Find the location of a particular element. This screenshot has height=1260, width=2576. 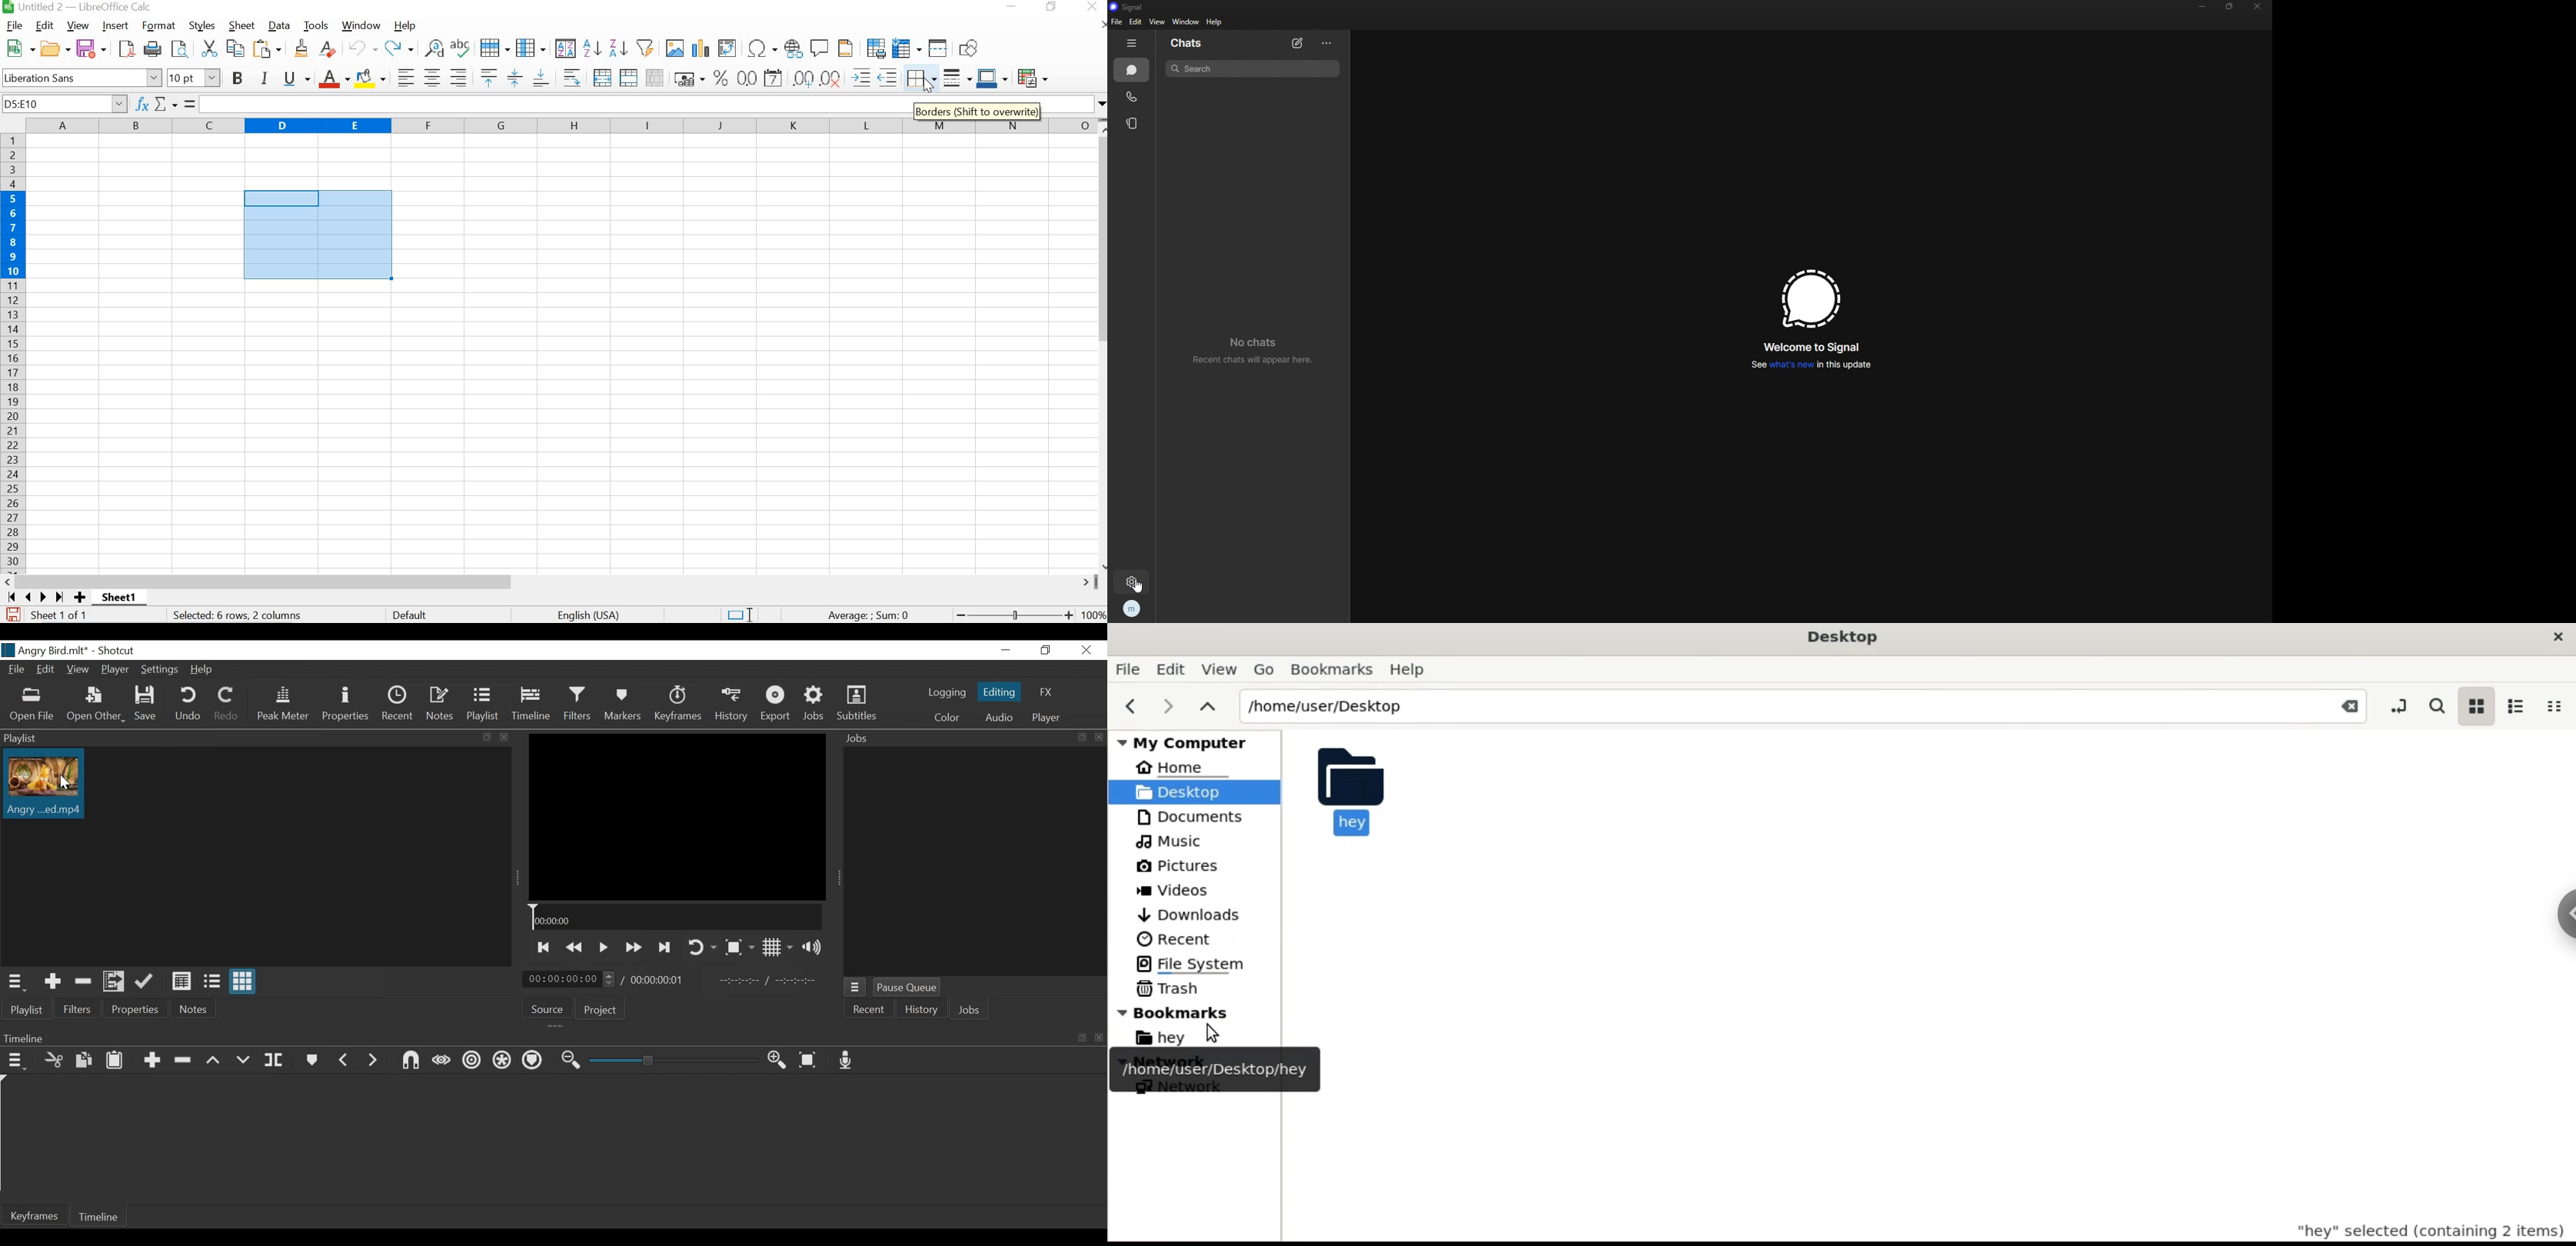

/home/user/Desktop/hey is located at coordinates (1214, 1070).